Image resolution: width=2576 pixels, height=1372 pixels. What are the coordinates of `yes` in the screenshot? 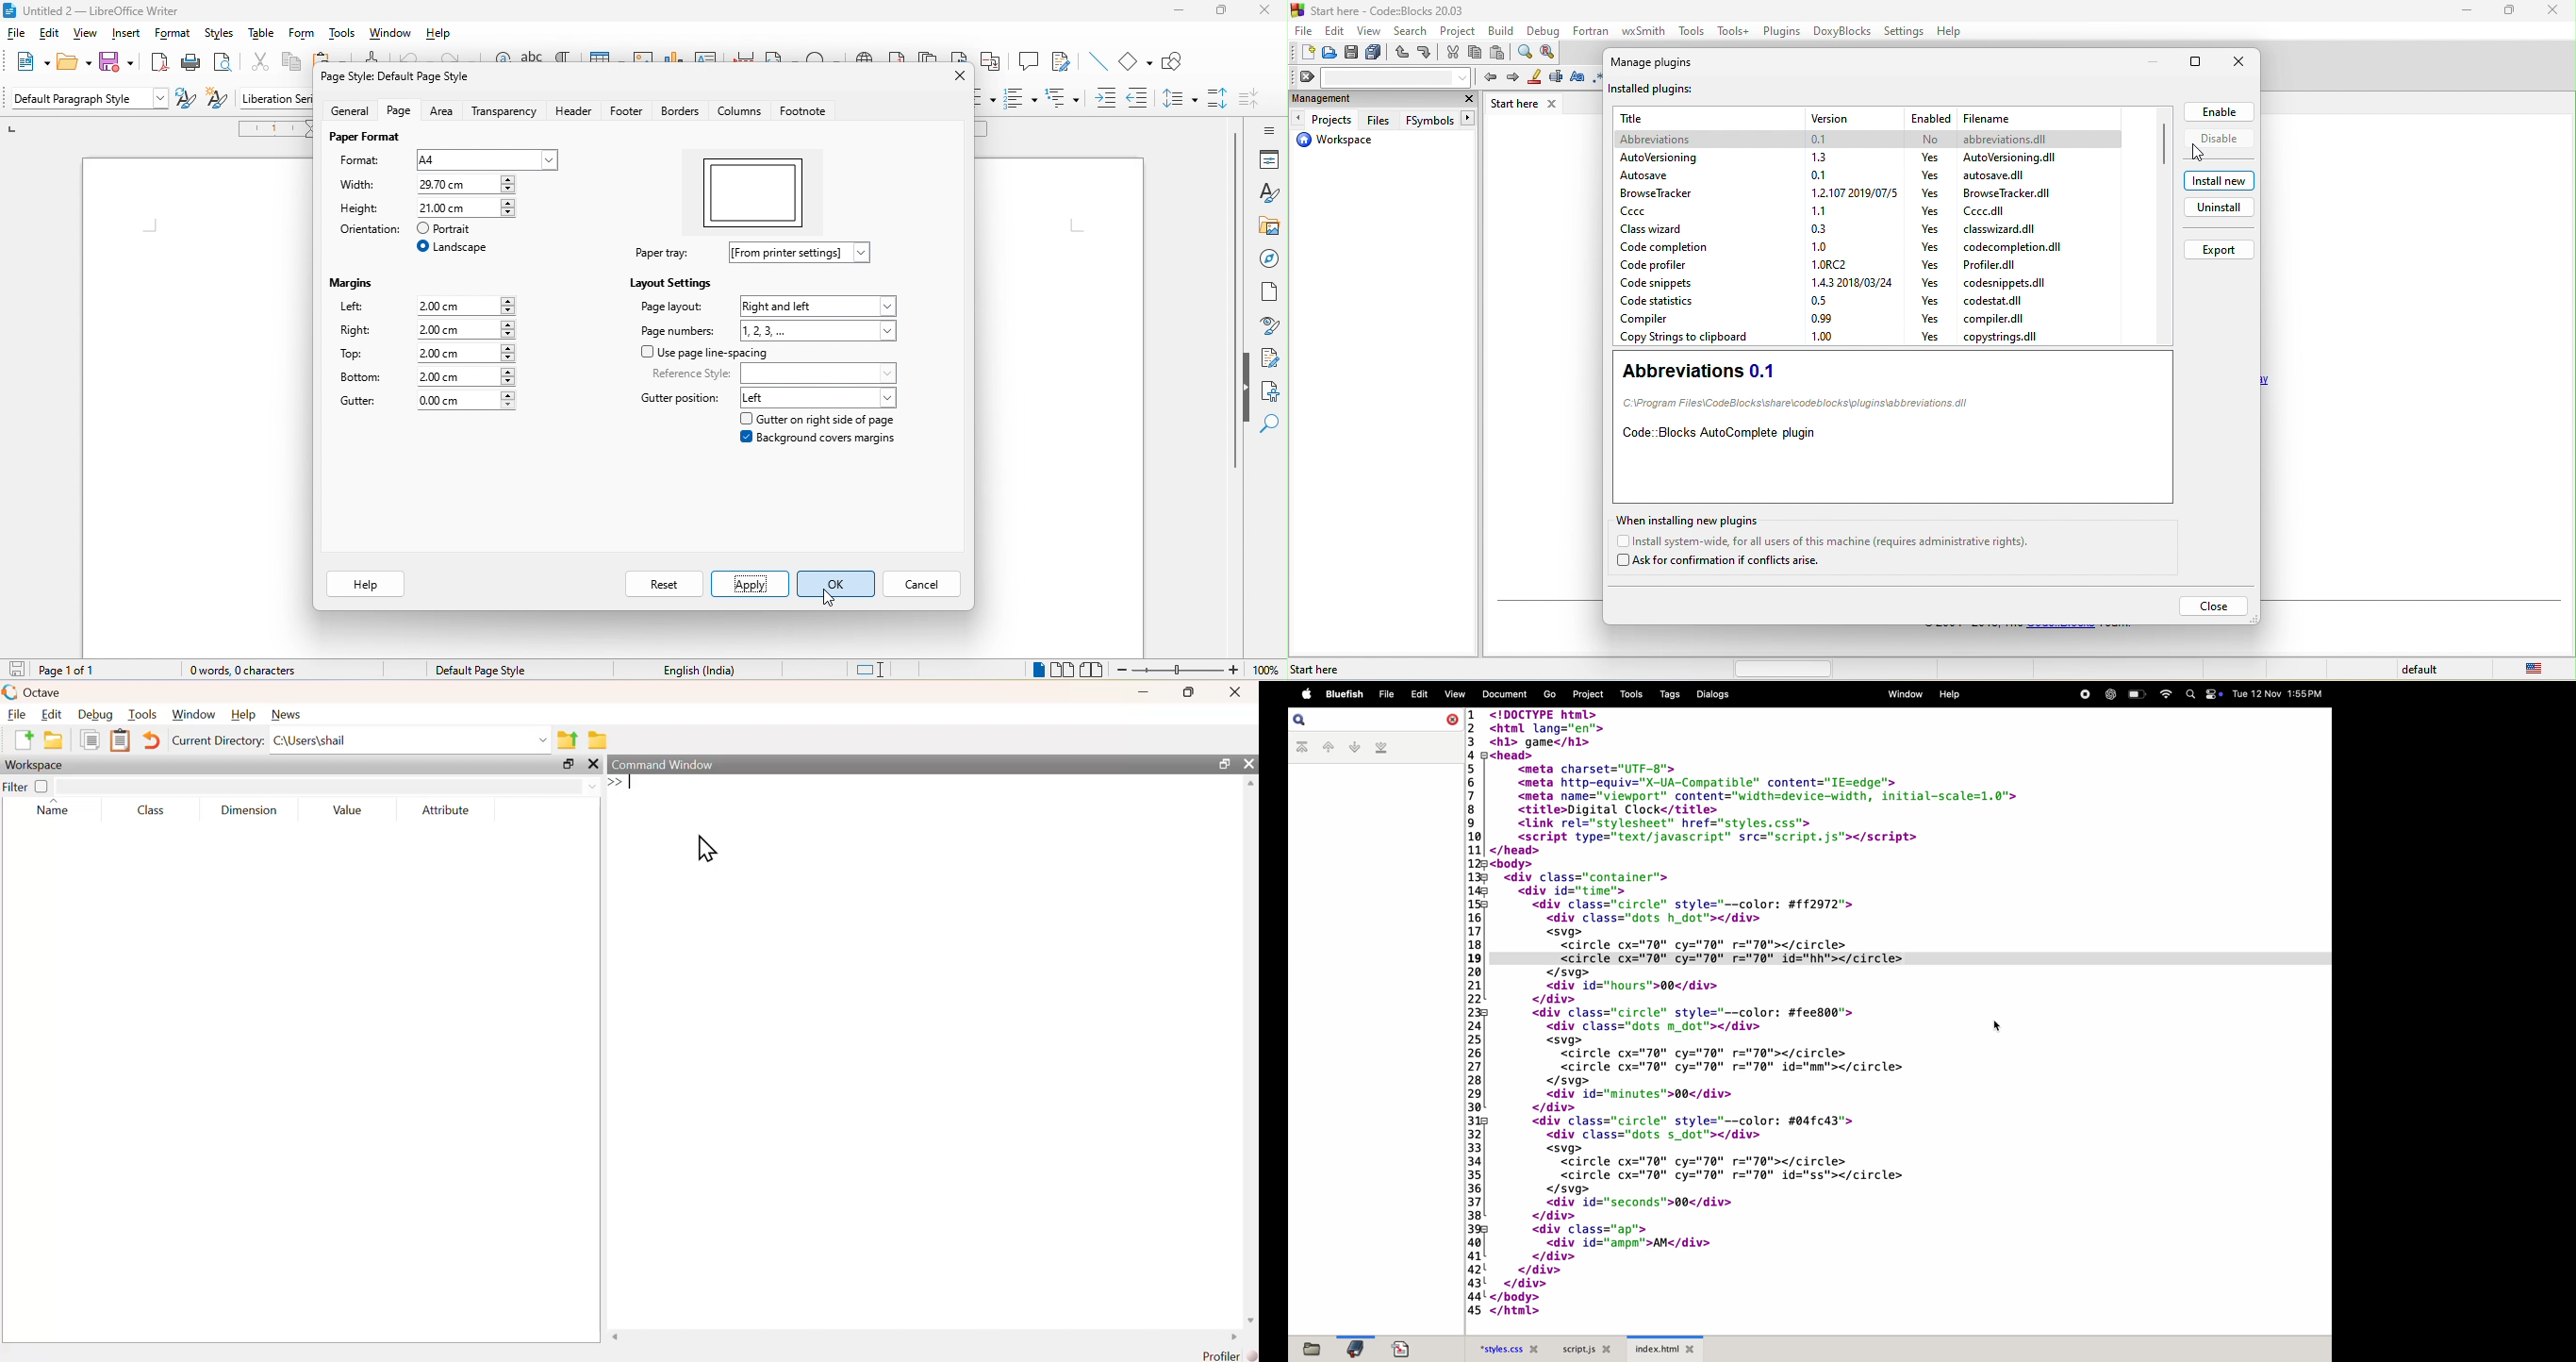 It's located at (1929, 265).